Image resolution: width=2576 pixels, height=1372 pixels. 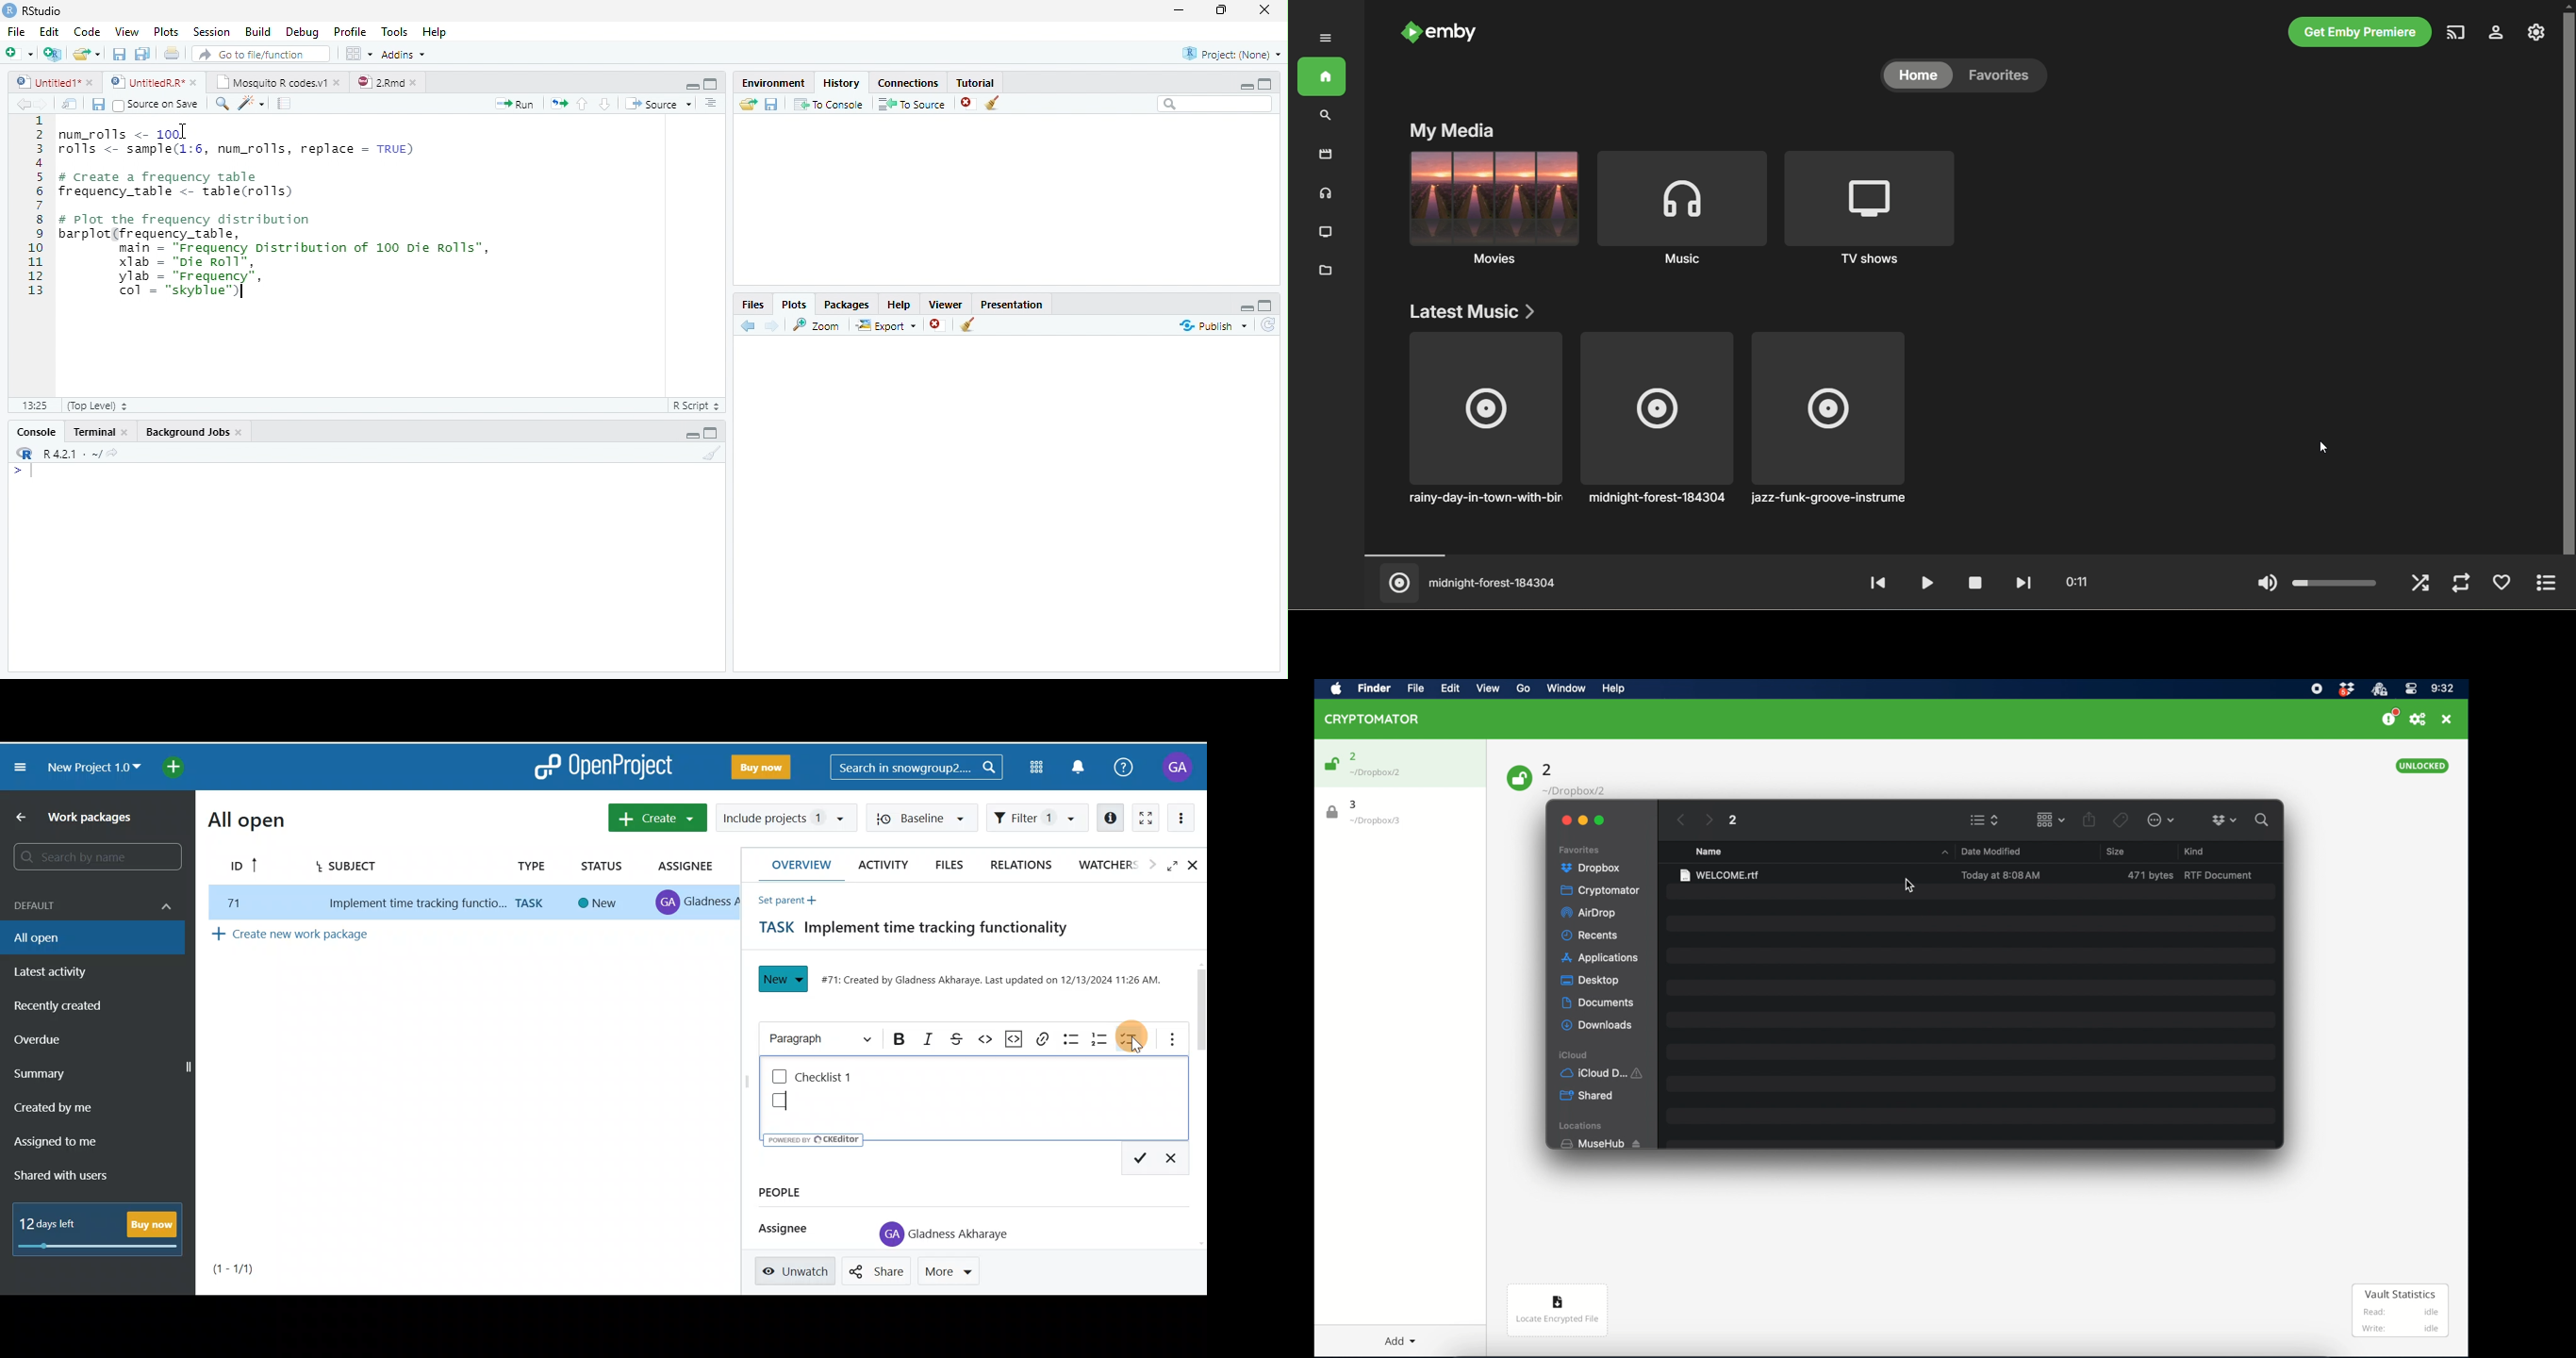 What do you see at coordinates (945, 303) in the screenshot?
I see `Viewer` at bounding box center [945, 303].